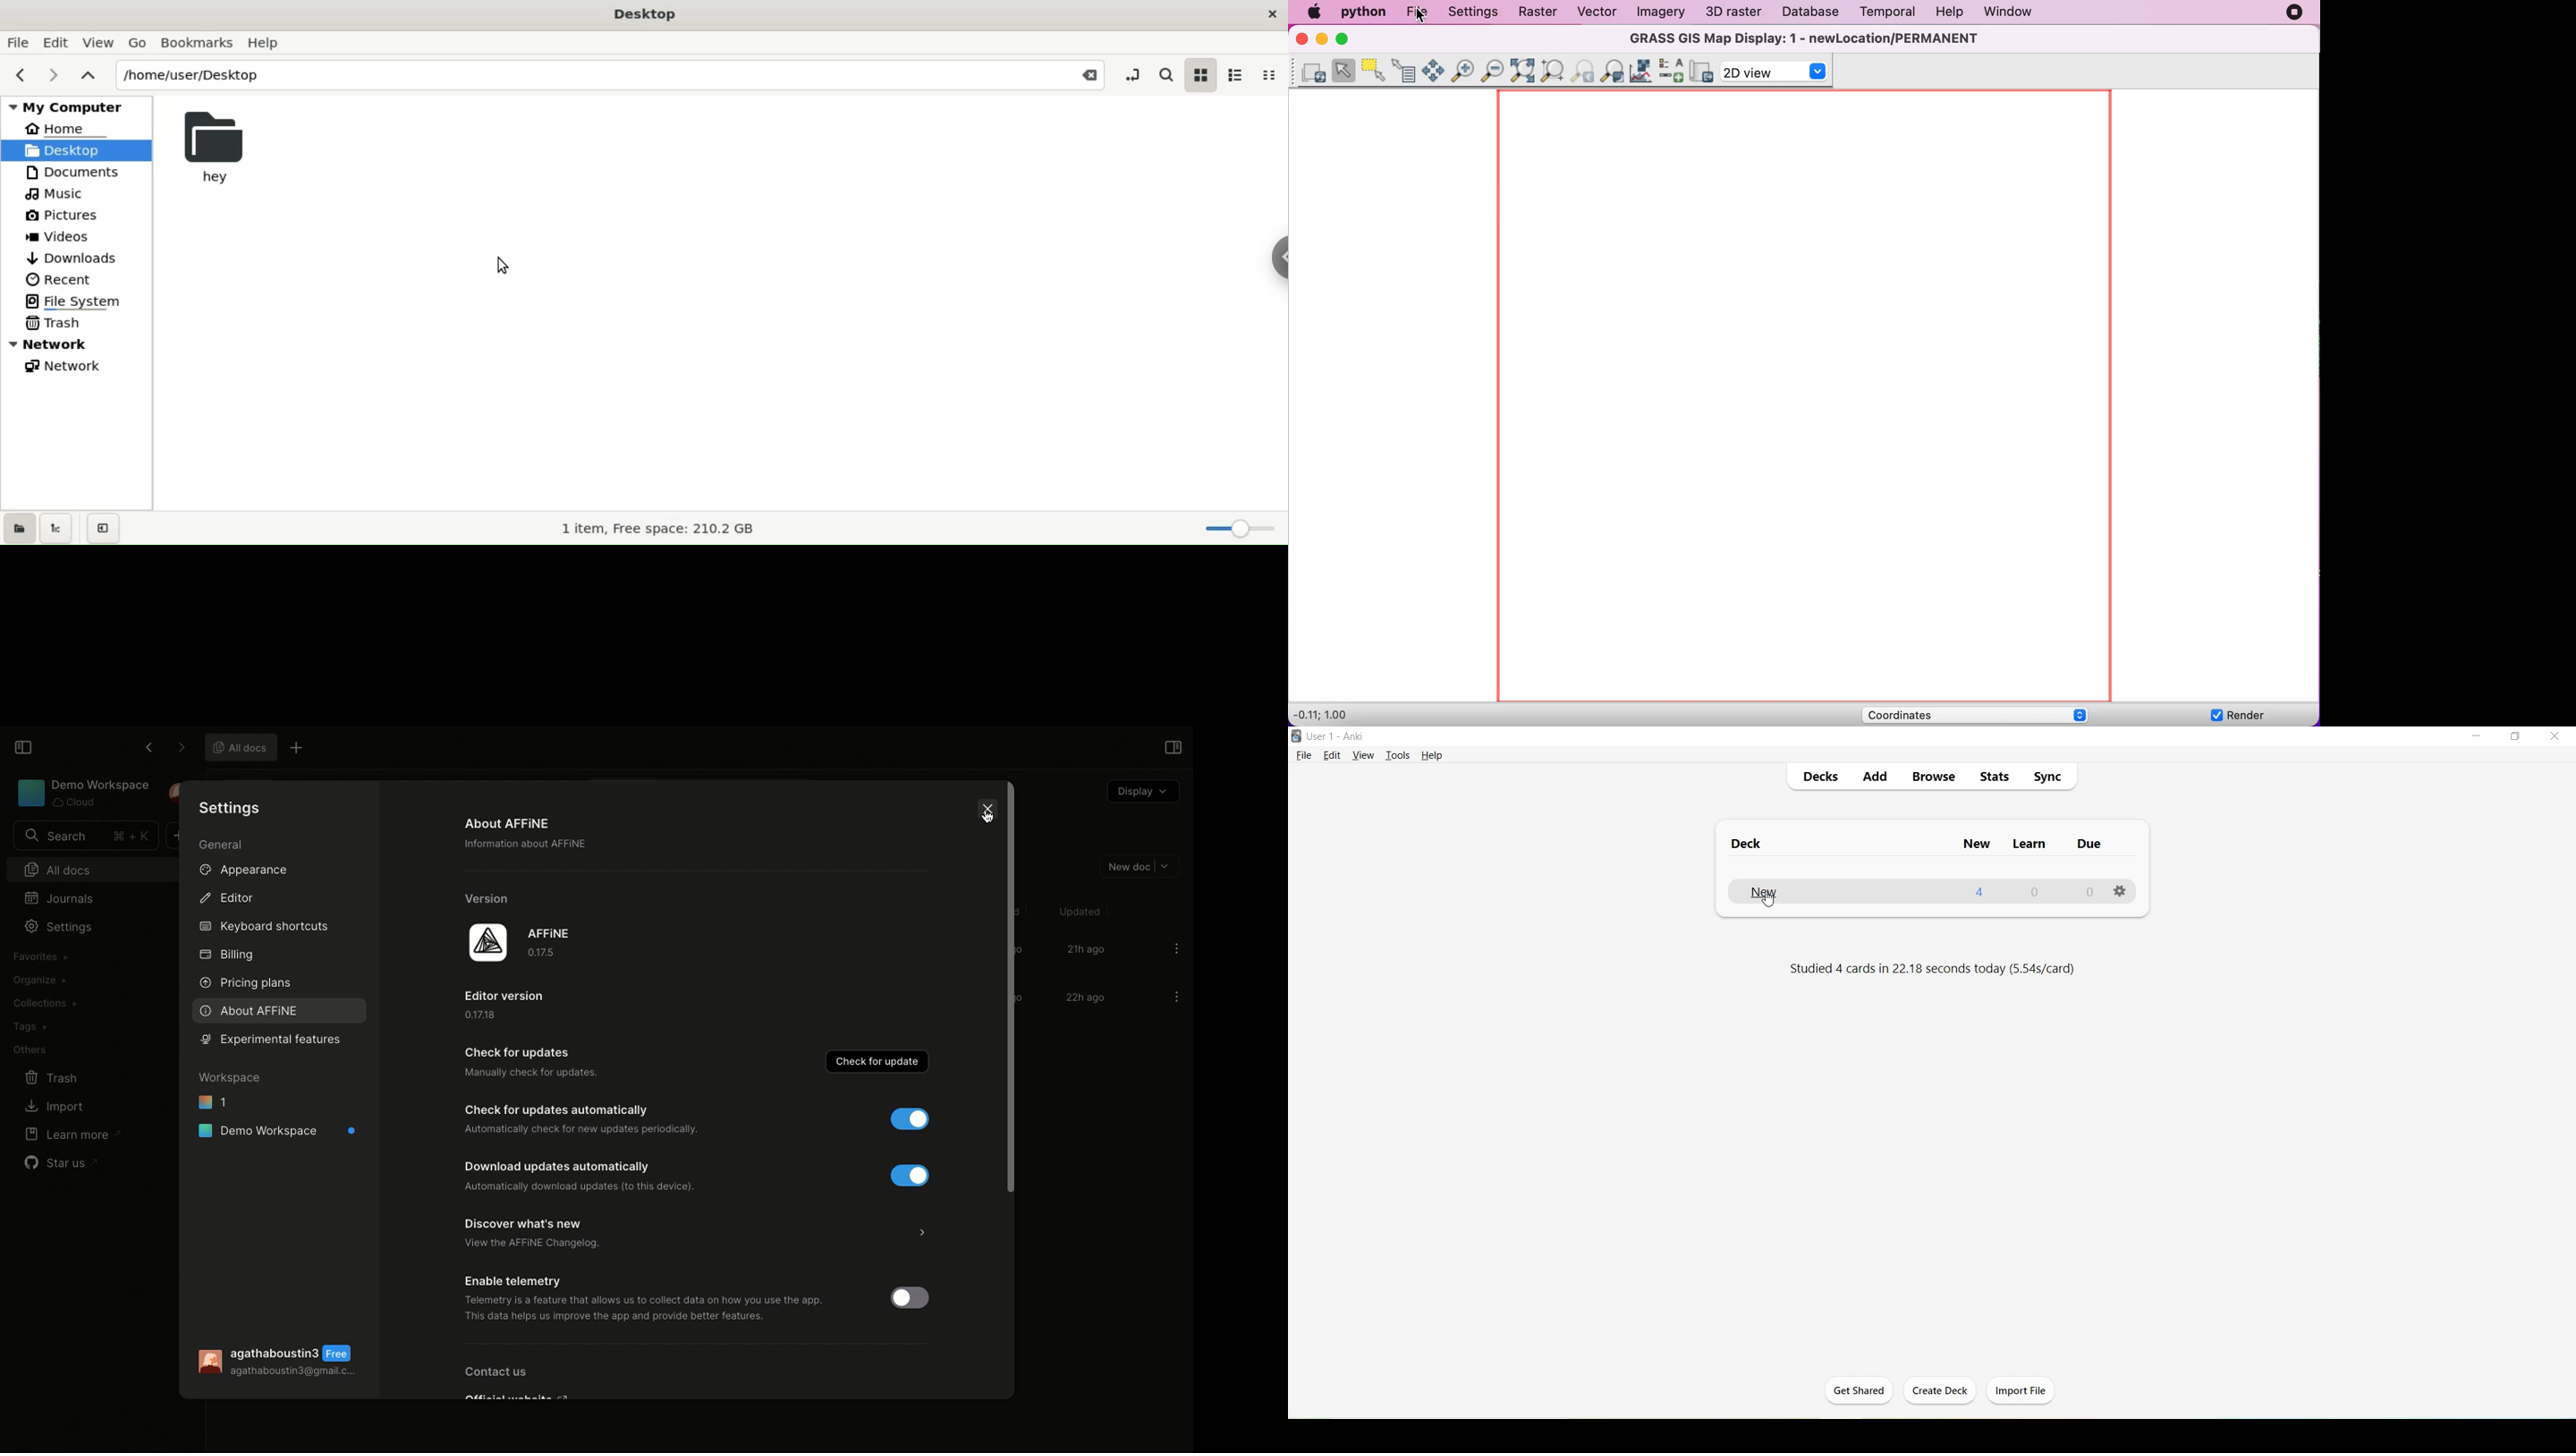  Describe the element at coordinates (250, 1011) in the screenshot. I see `About AFFINE` at that location.